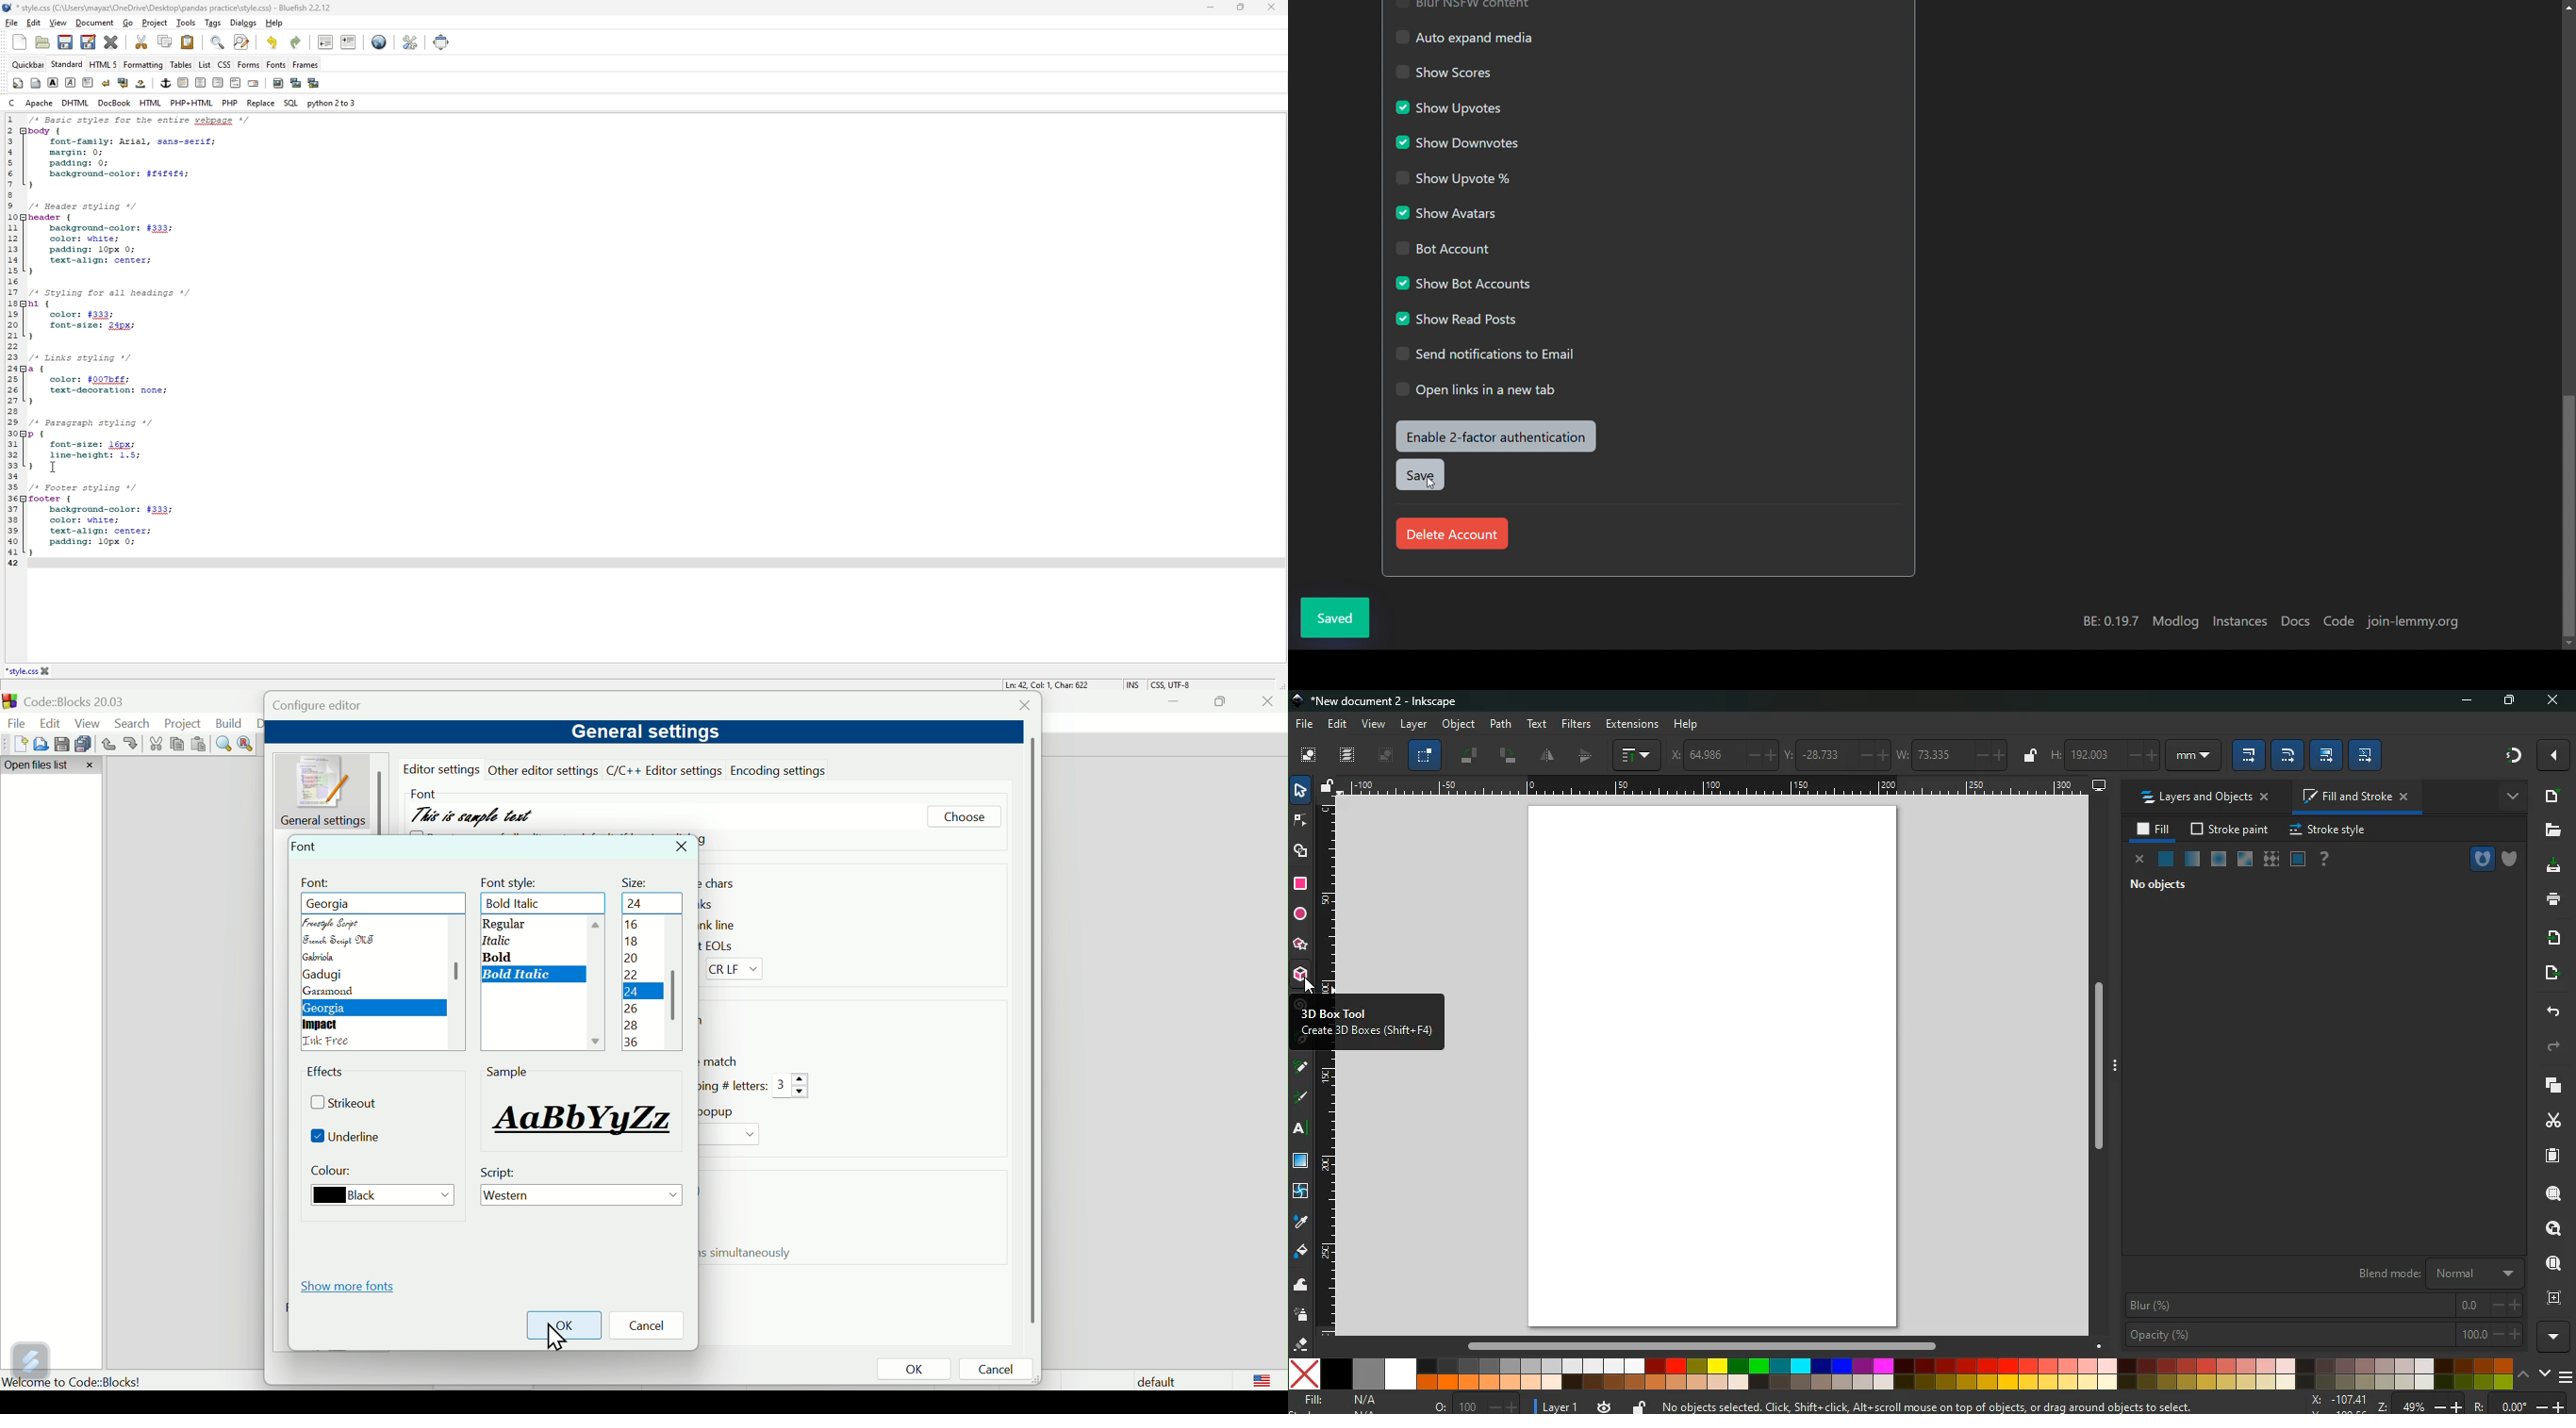 This screenshot has height=1428, width=2576. I want to click on Build, so click(229, 723).